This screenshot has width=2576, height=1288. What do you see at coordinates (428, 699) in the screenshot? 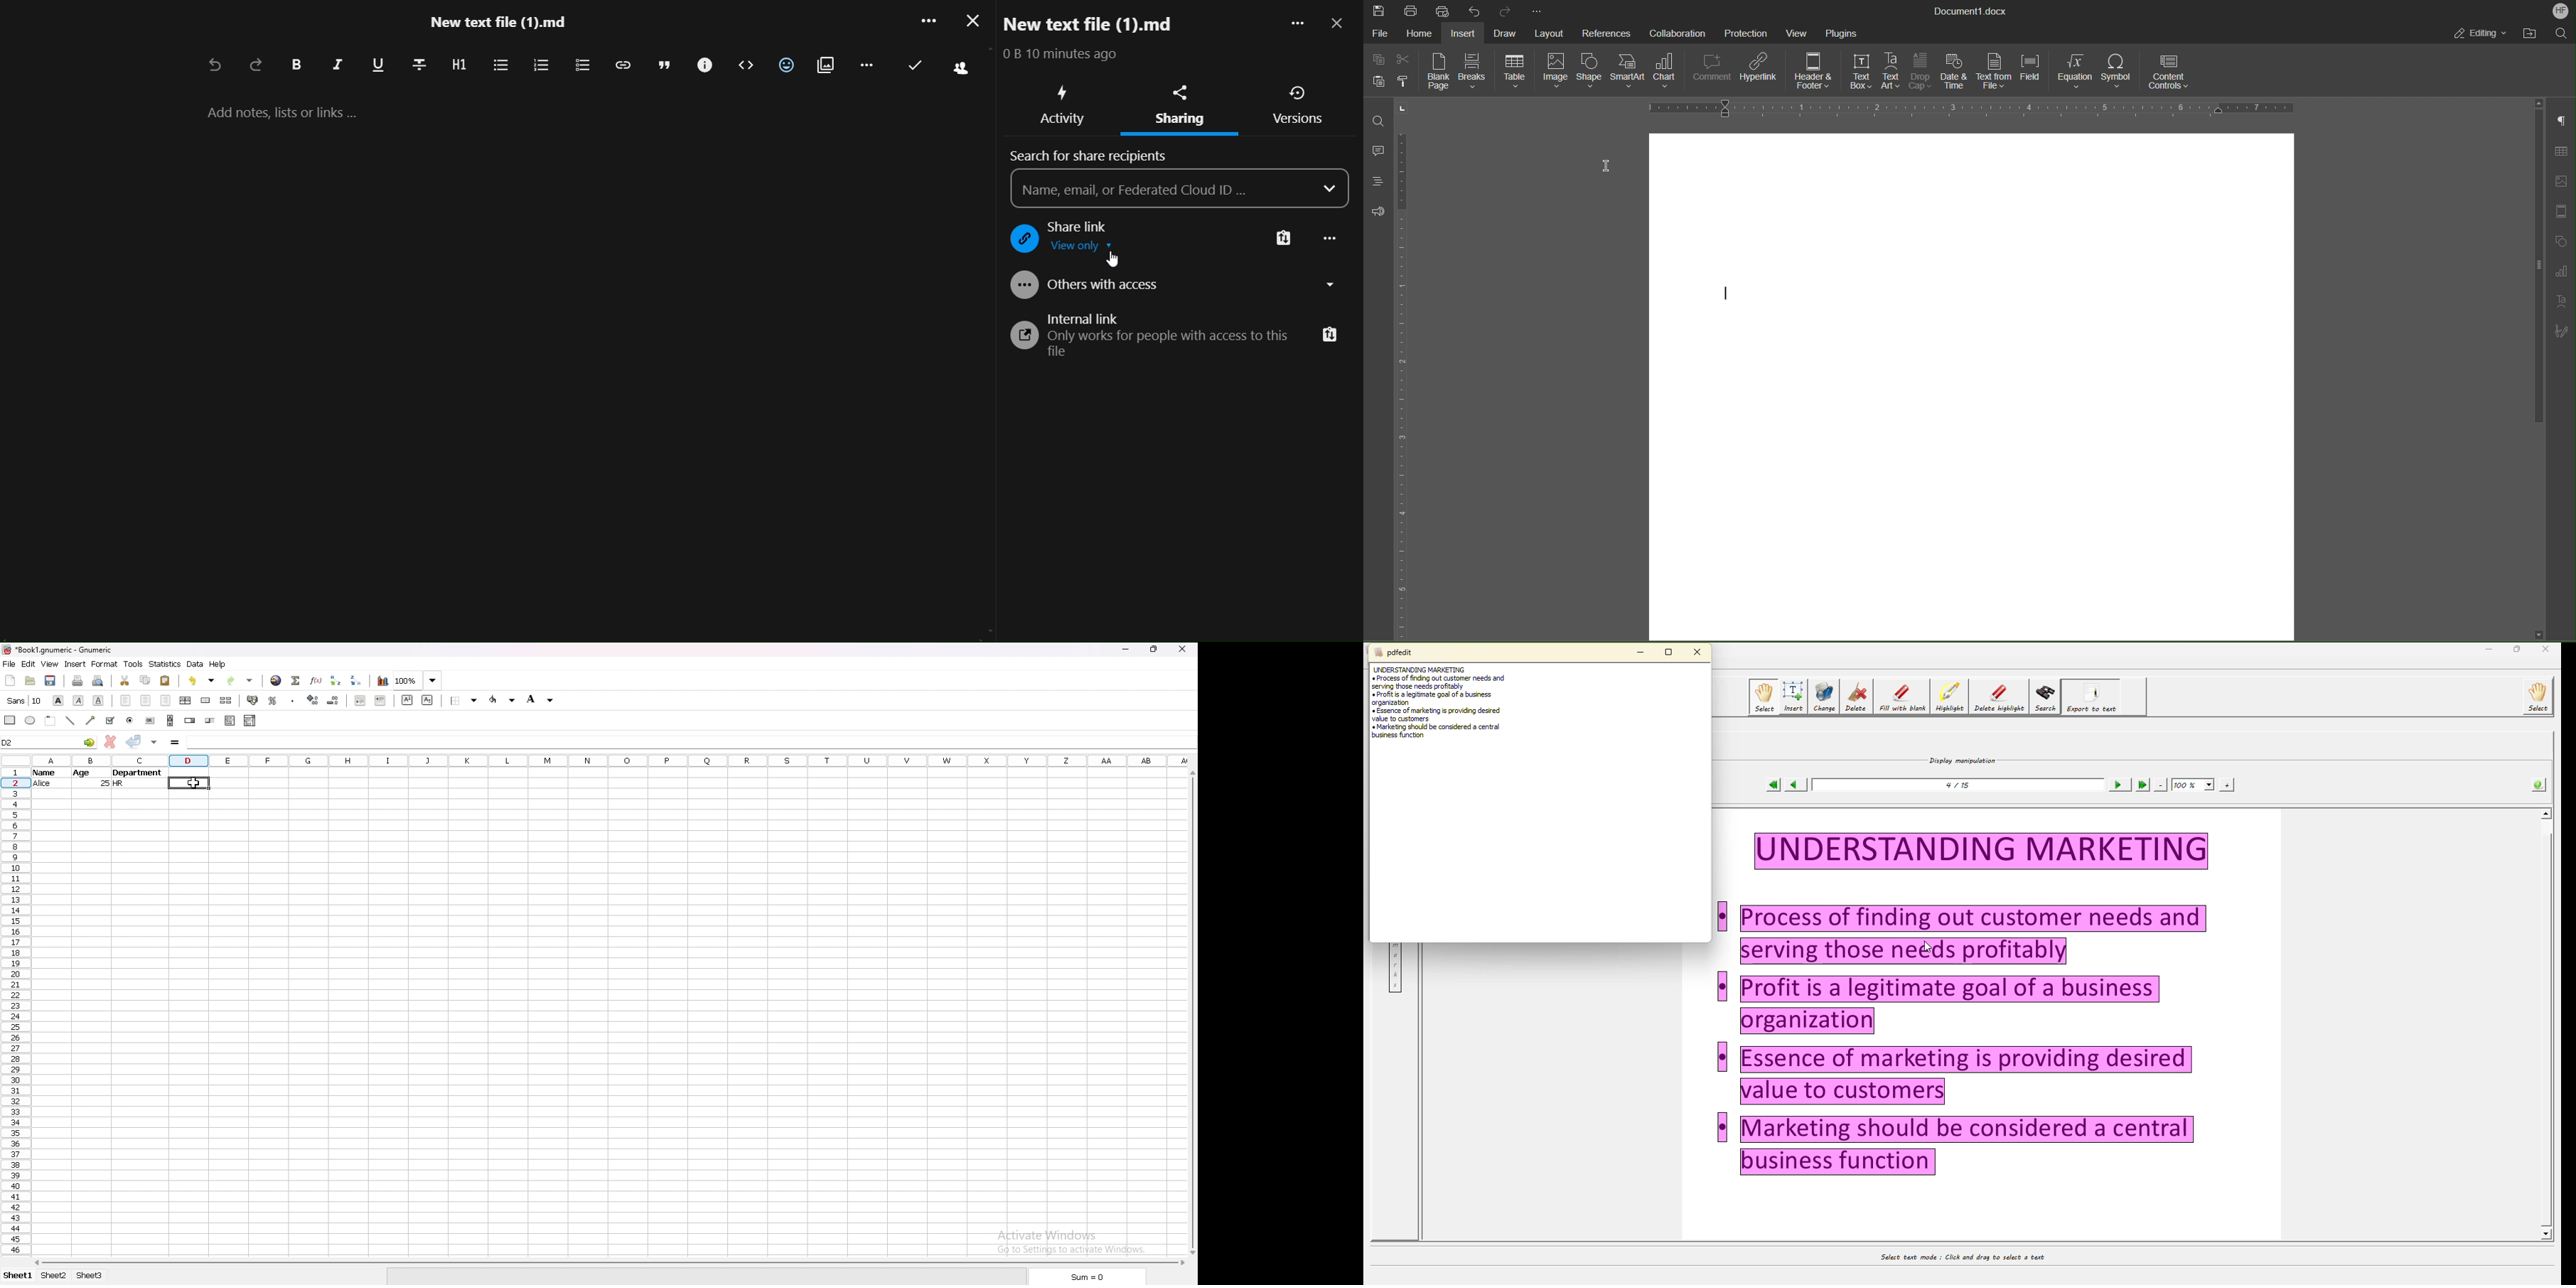
I see `subscript` at bounding box center [428, 699].